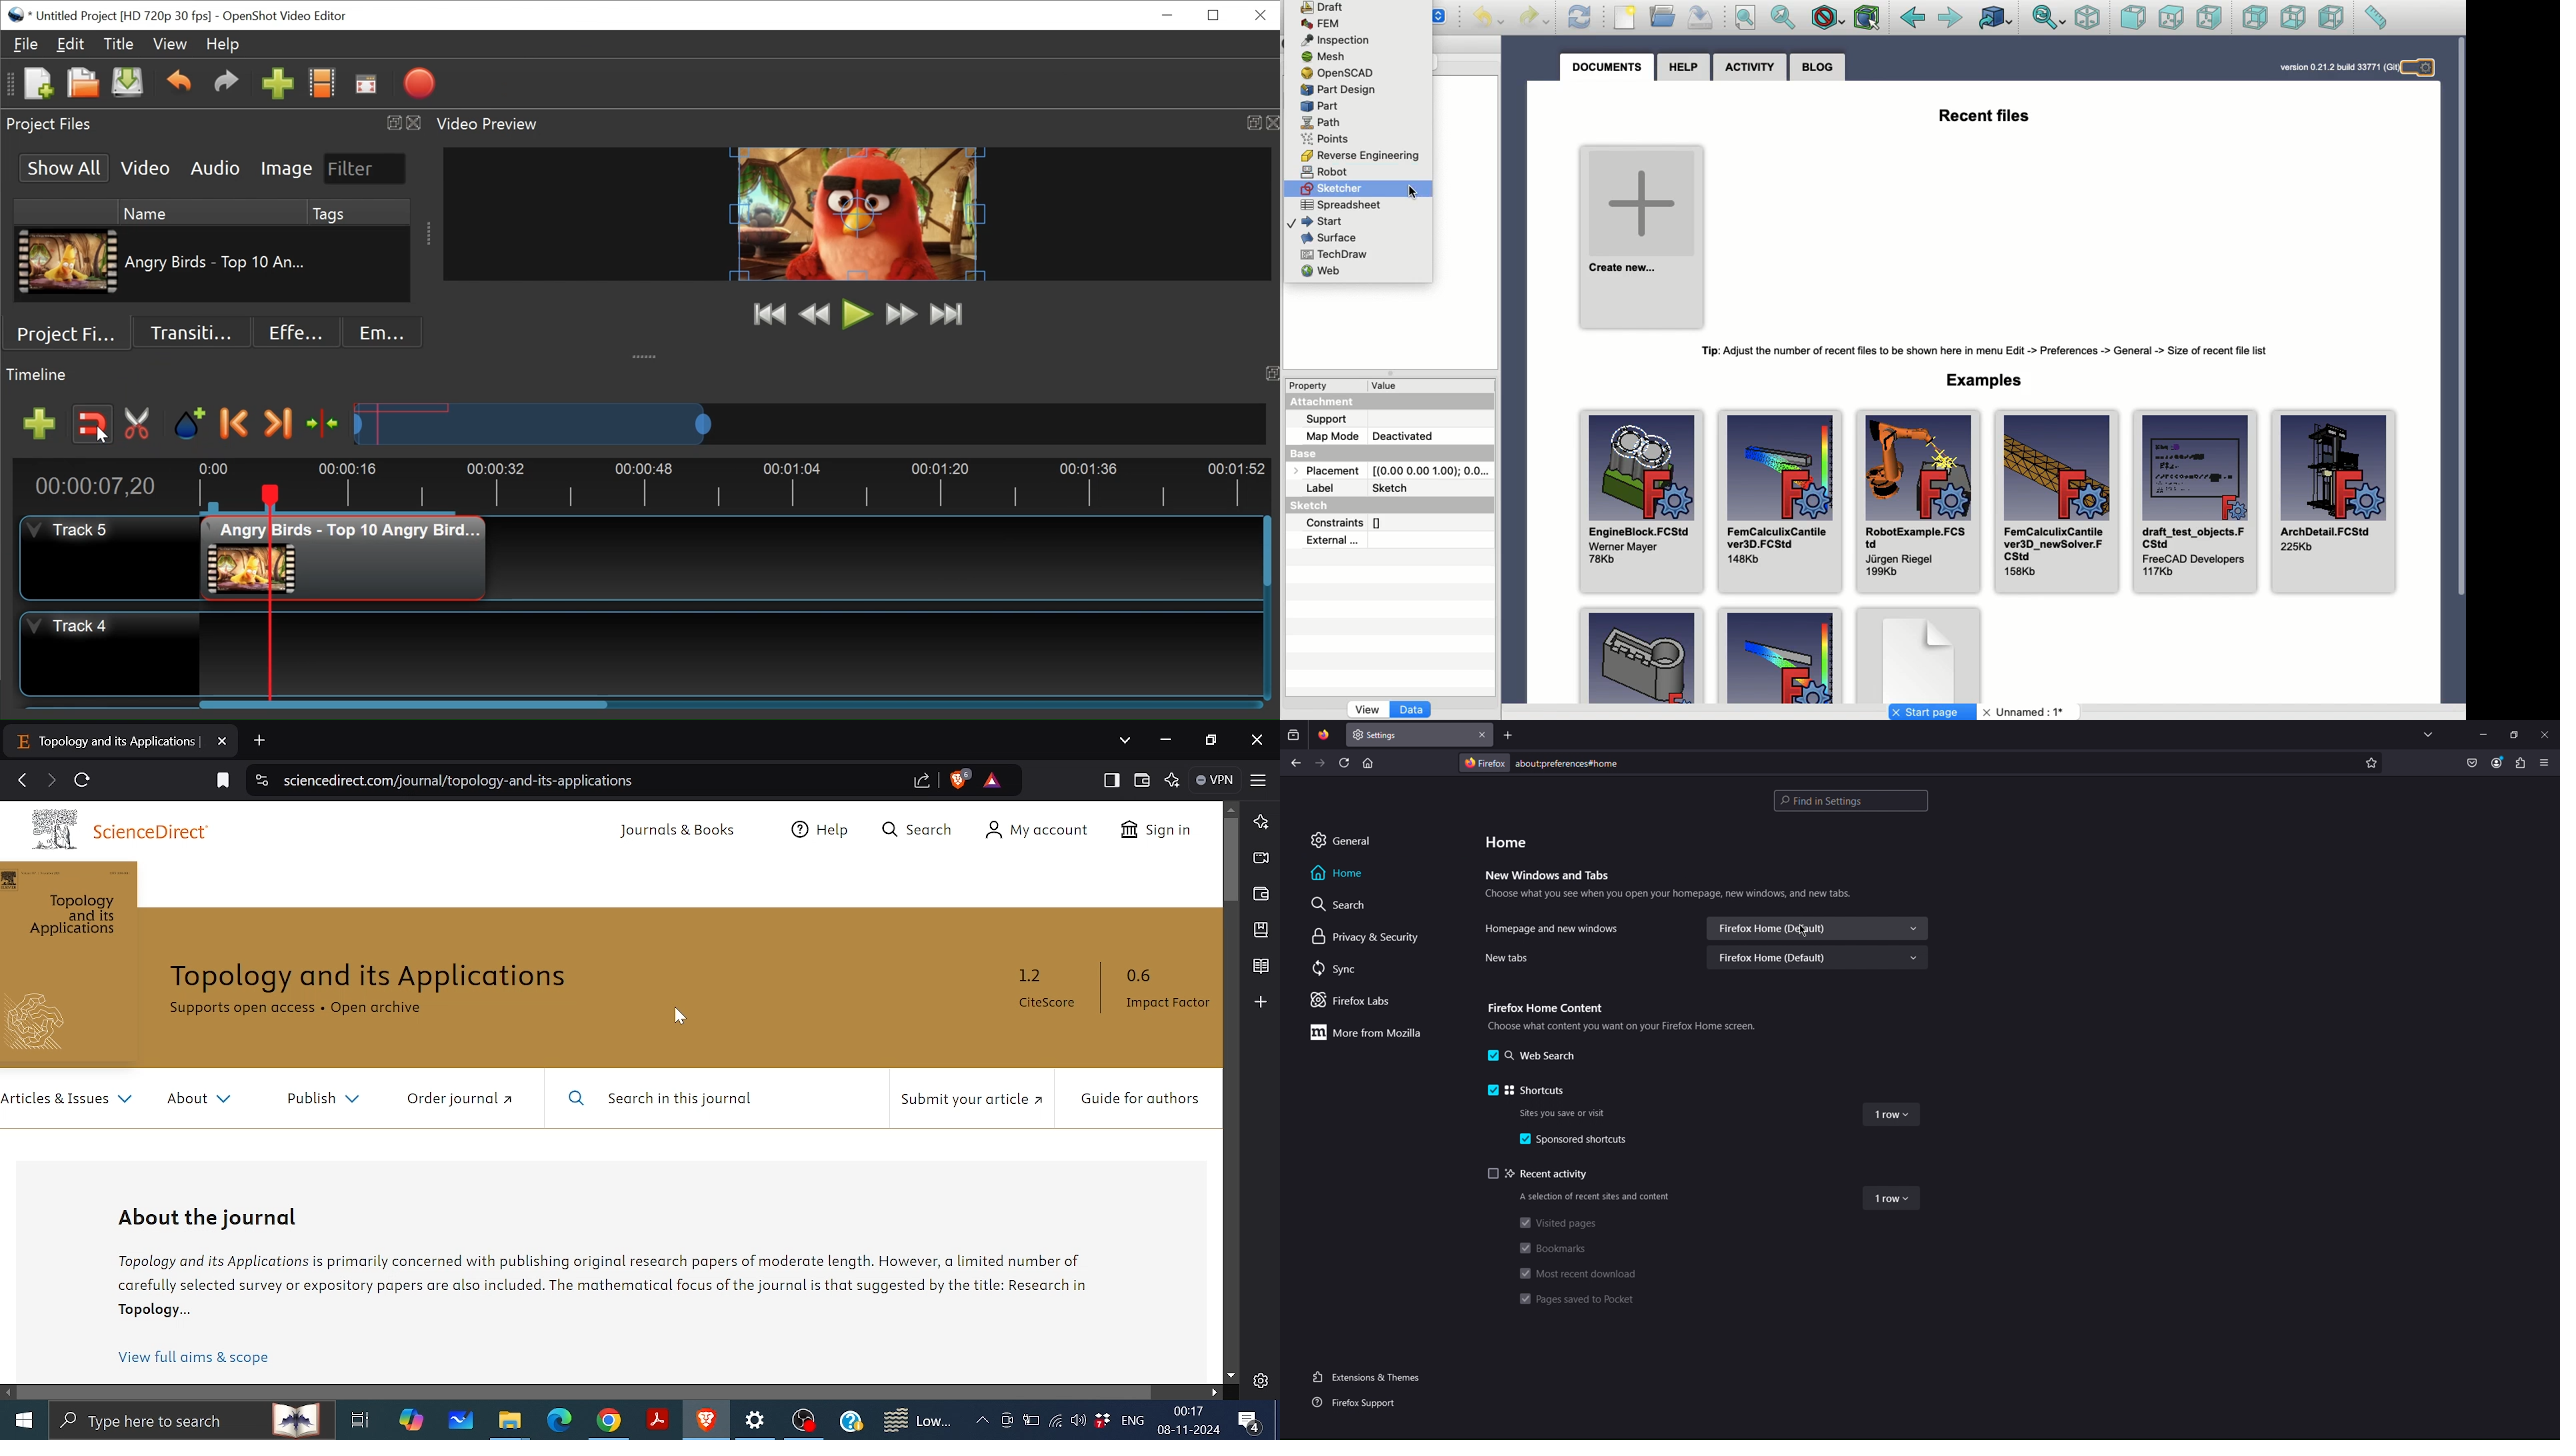  What do you see at coordinates (1169, 17) in the screenshot?
I see `minimize` at bounding box center [1169, 17].